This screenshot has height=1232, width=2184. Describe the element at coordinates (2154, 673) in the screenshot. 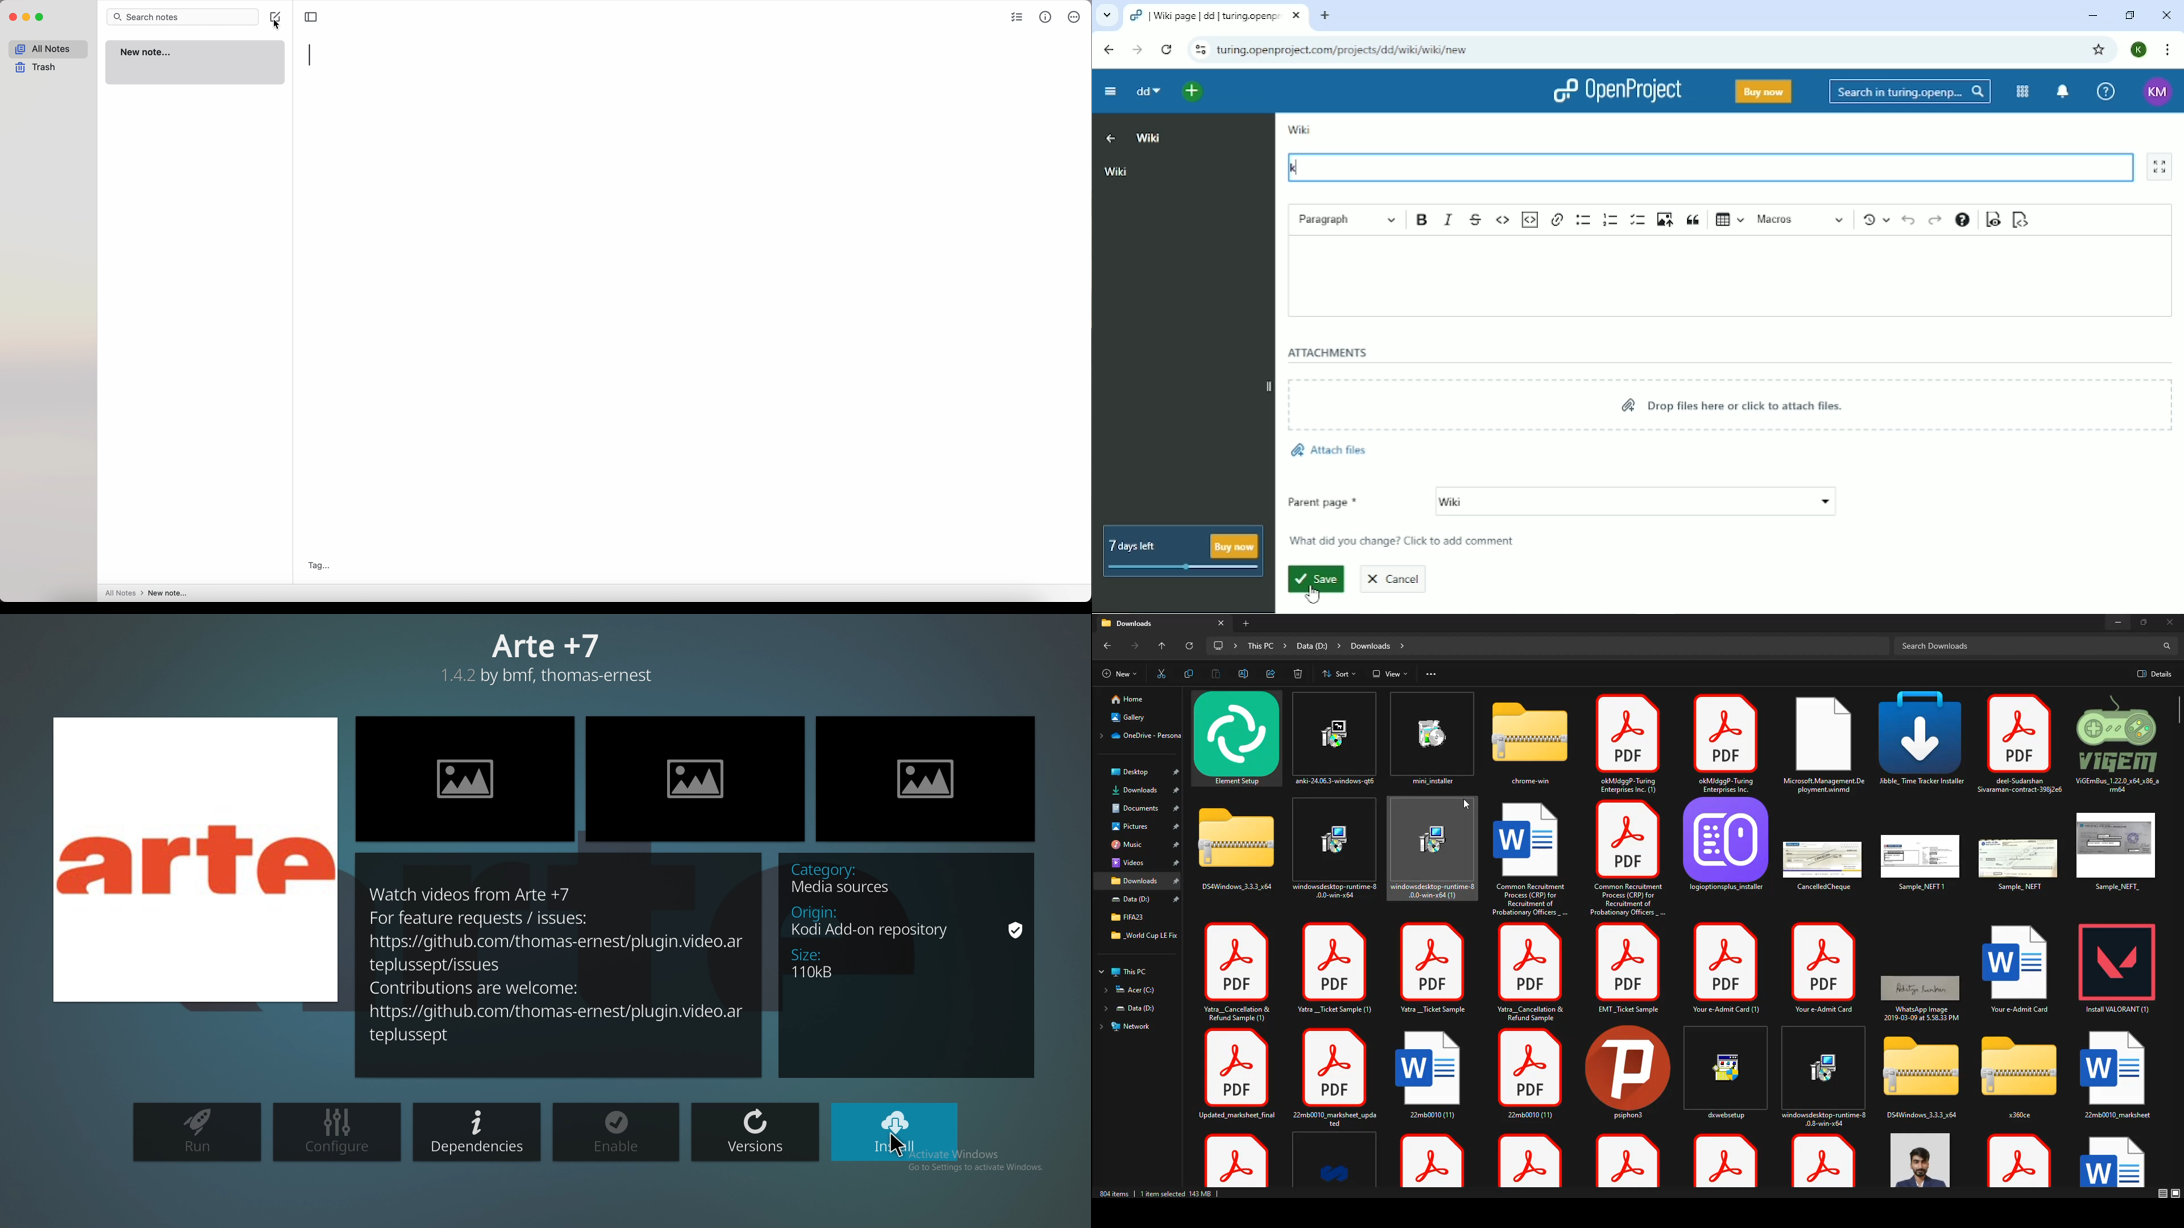

I see `details` at that location.